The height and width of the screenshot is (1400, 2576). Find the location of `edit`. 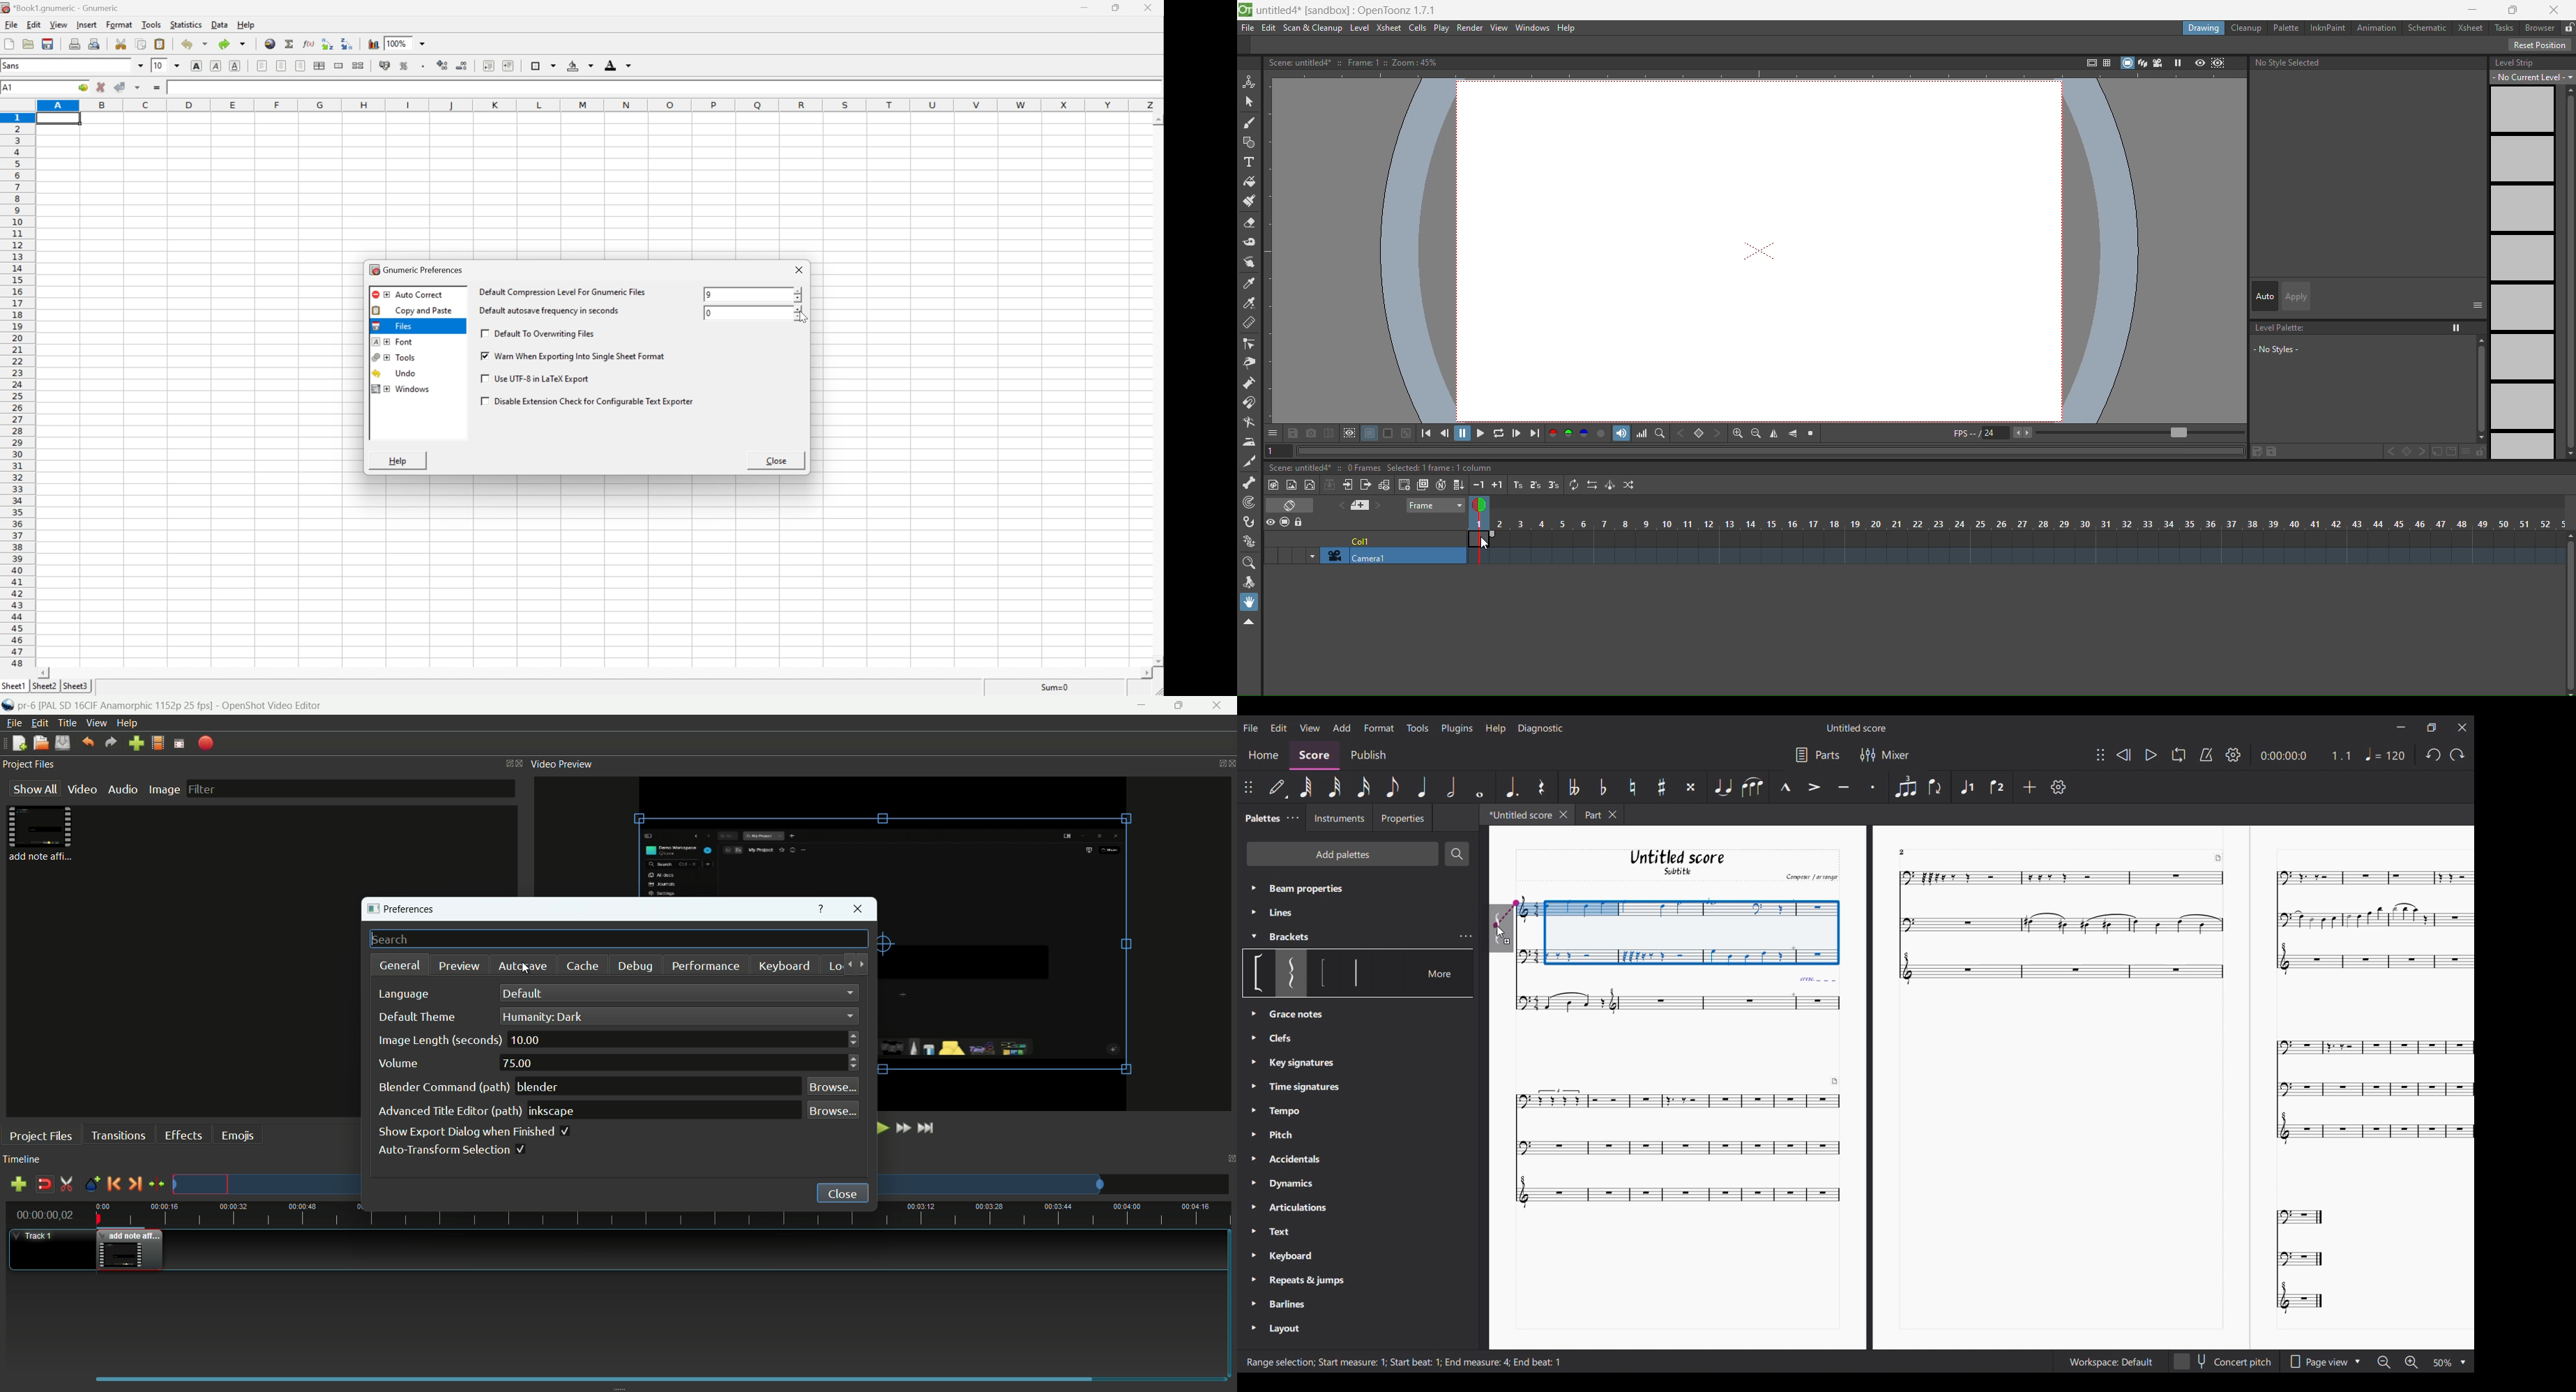

edit is located at coordinates (33, 25).